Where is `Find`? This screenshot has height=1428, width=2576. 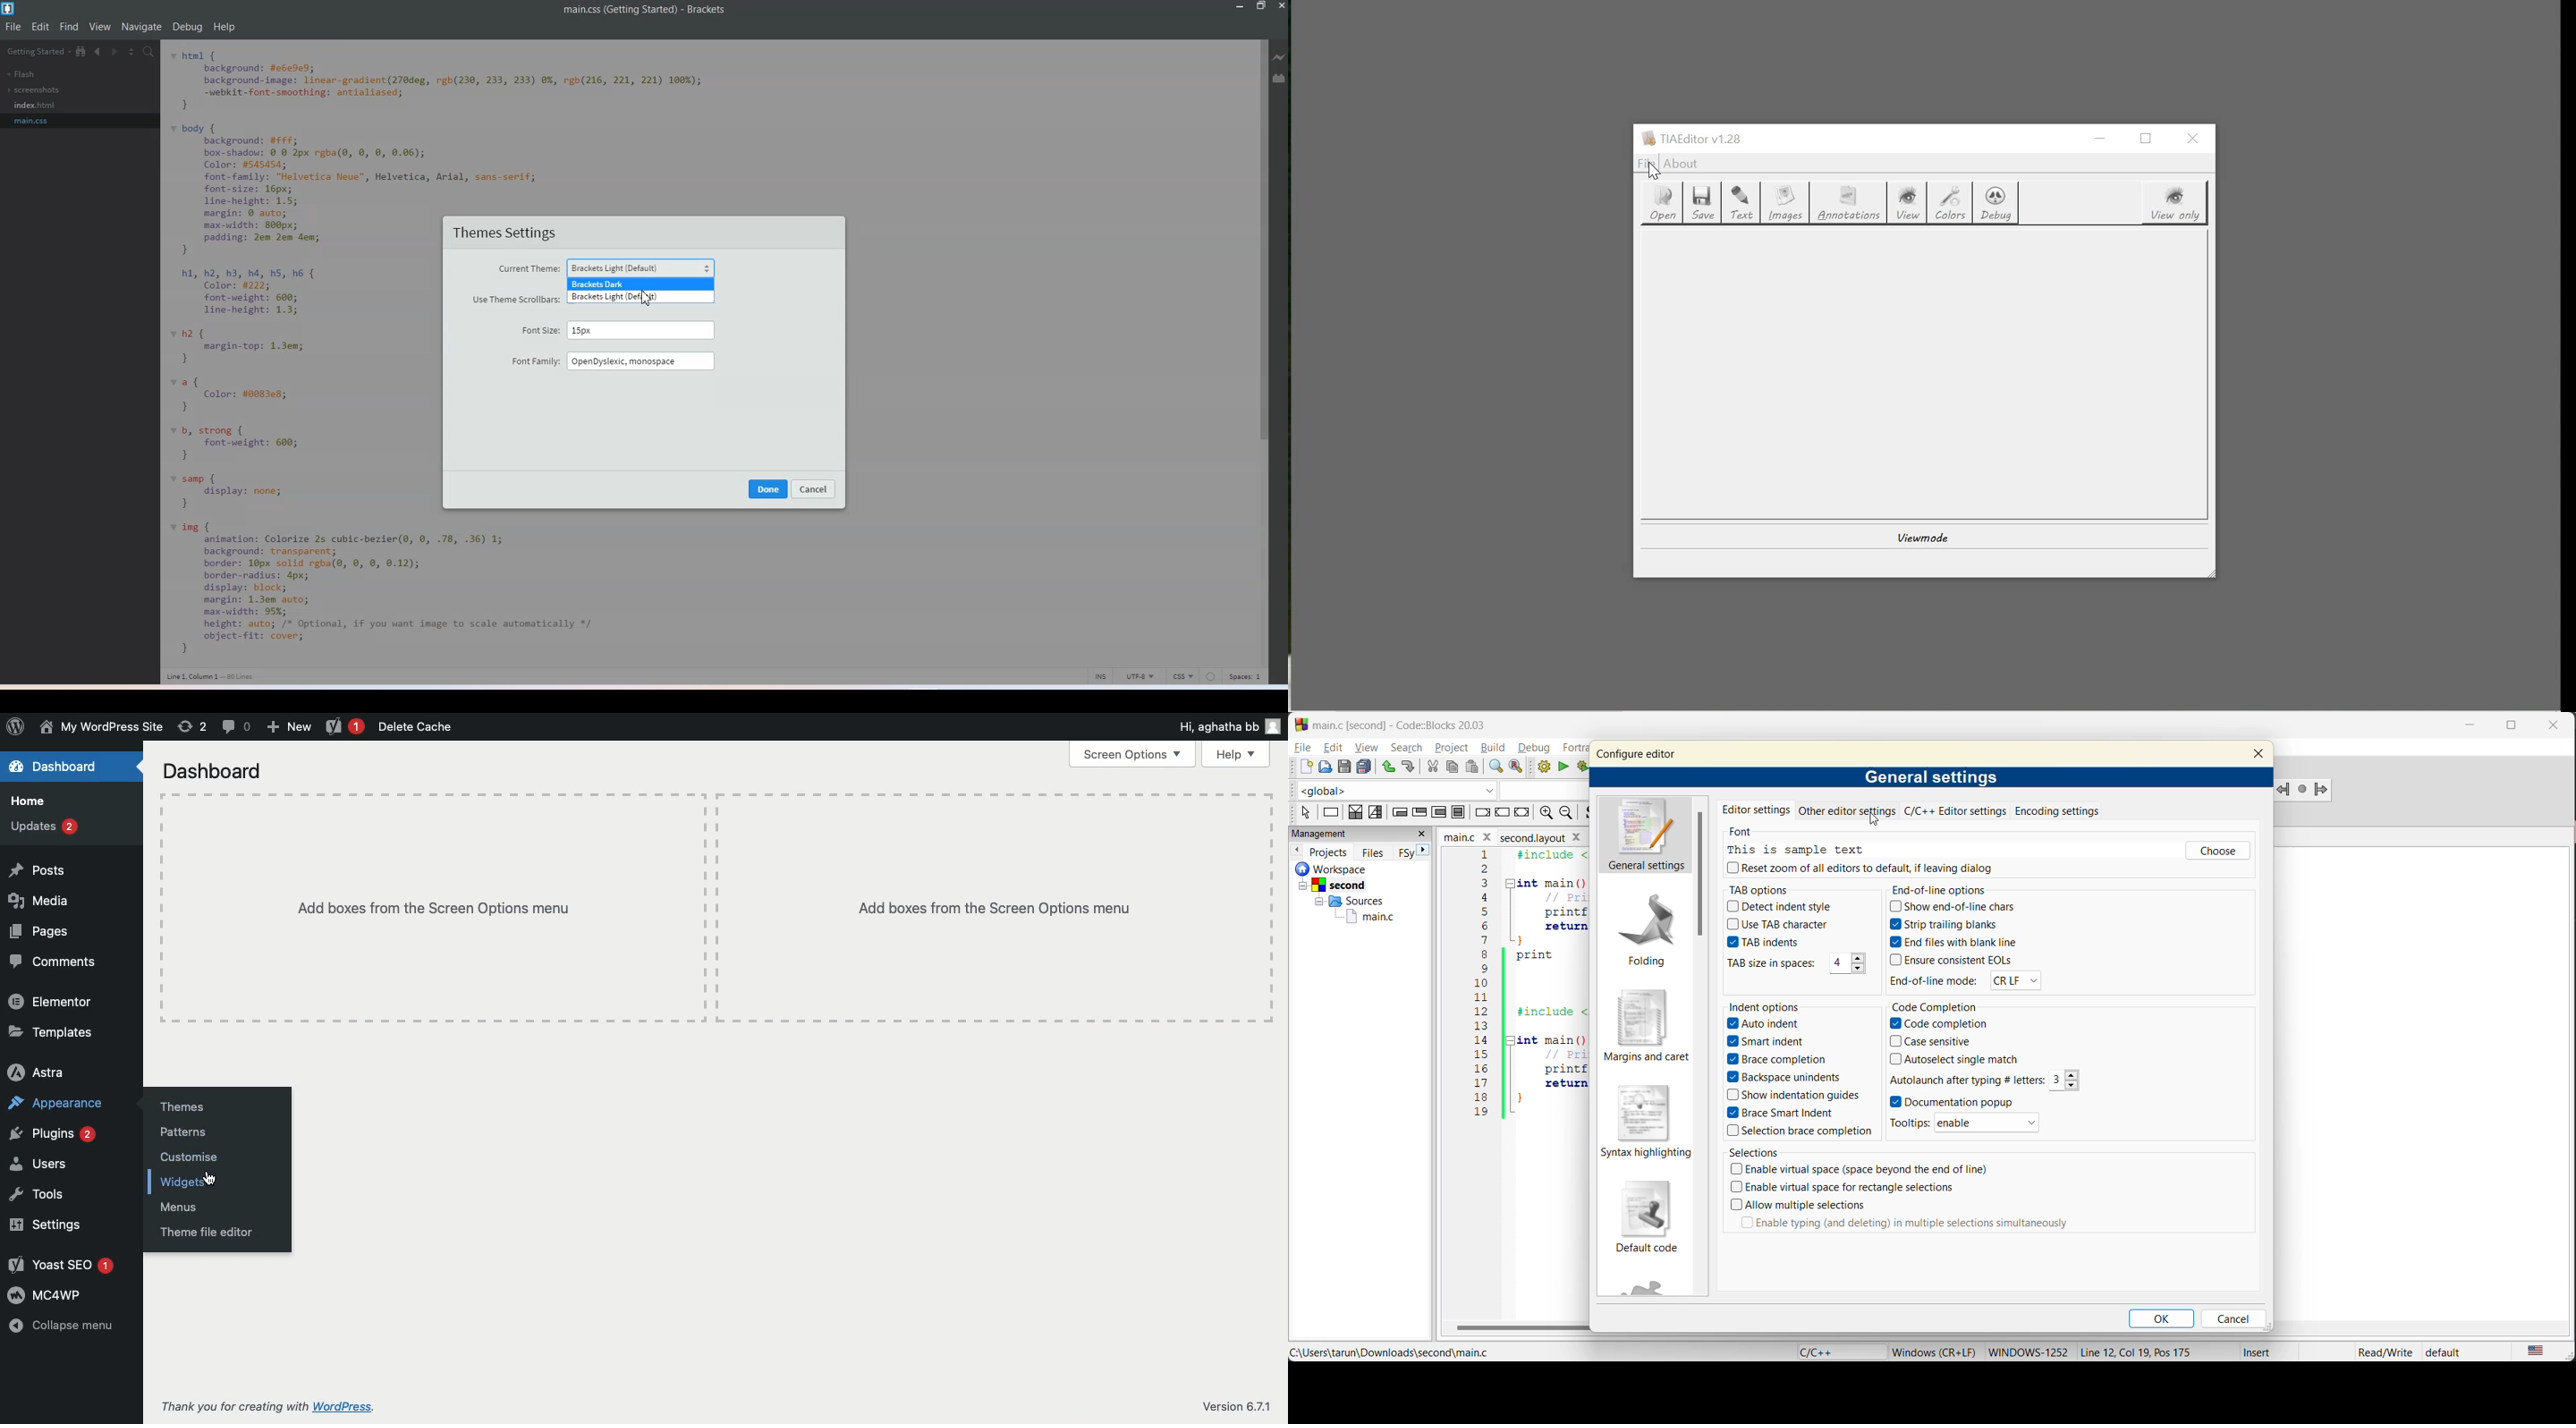
Find is located at coordinates (69, 26).